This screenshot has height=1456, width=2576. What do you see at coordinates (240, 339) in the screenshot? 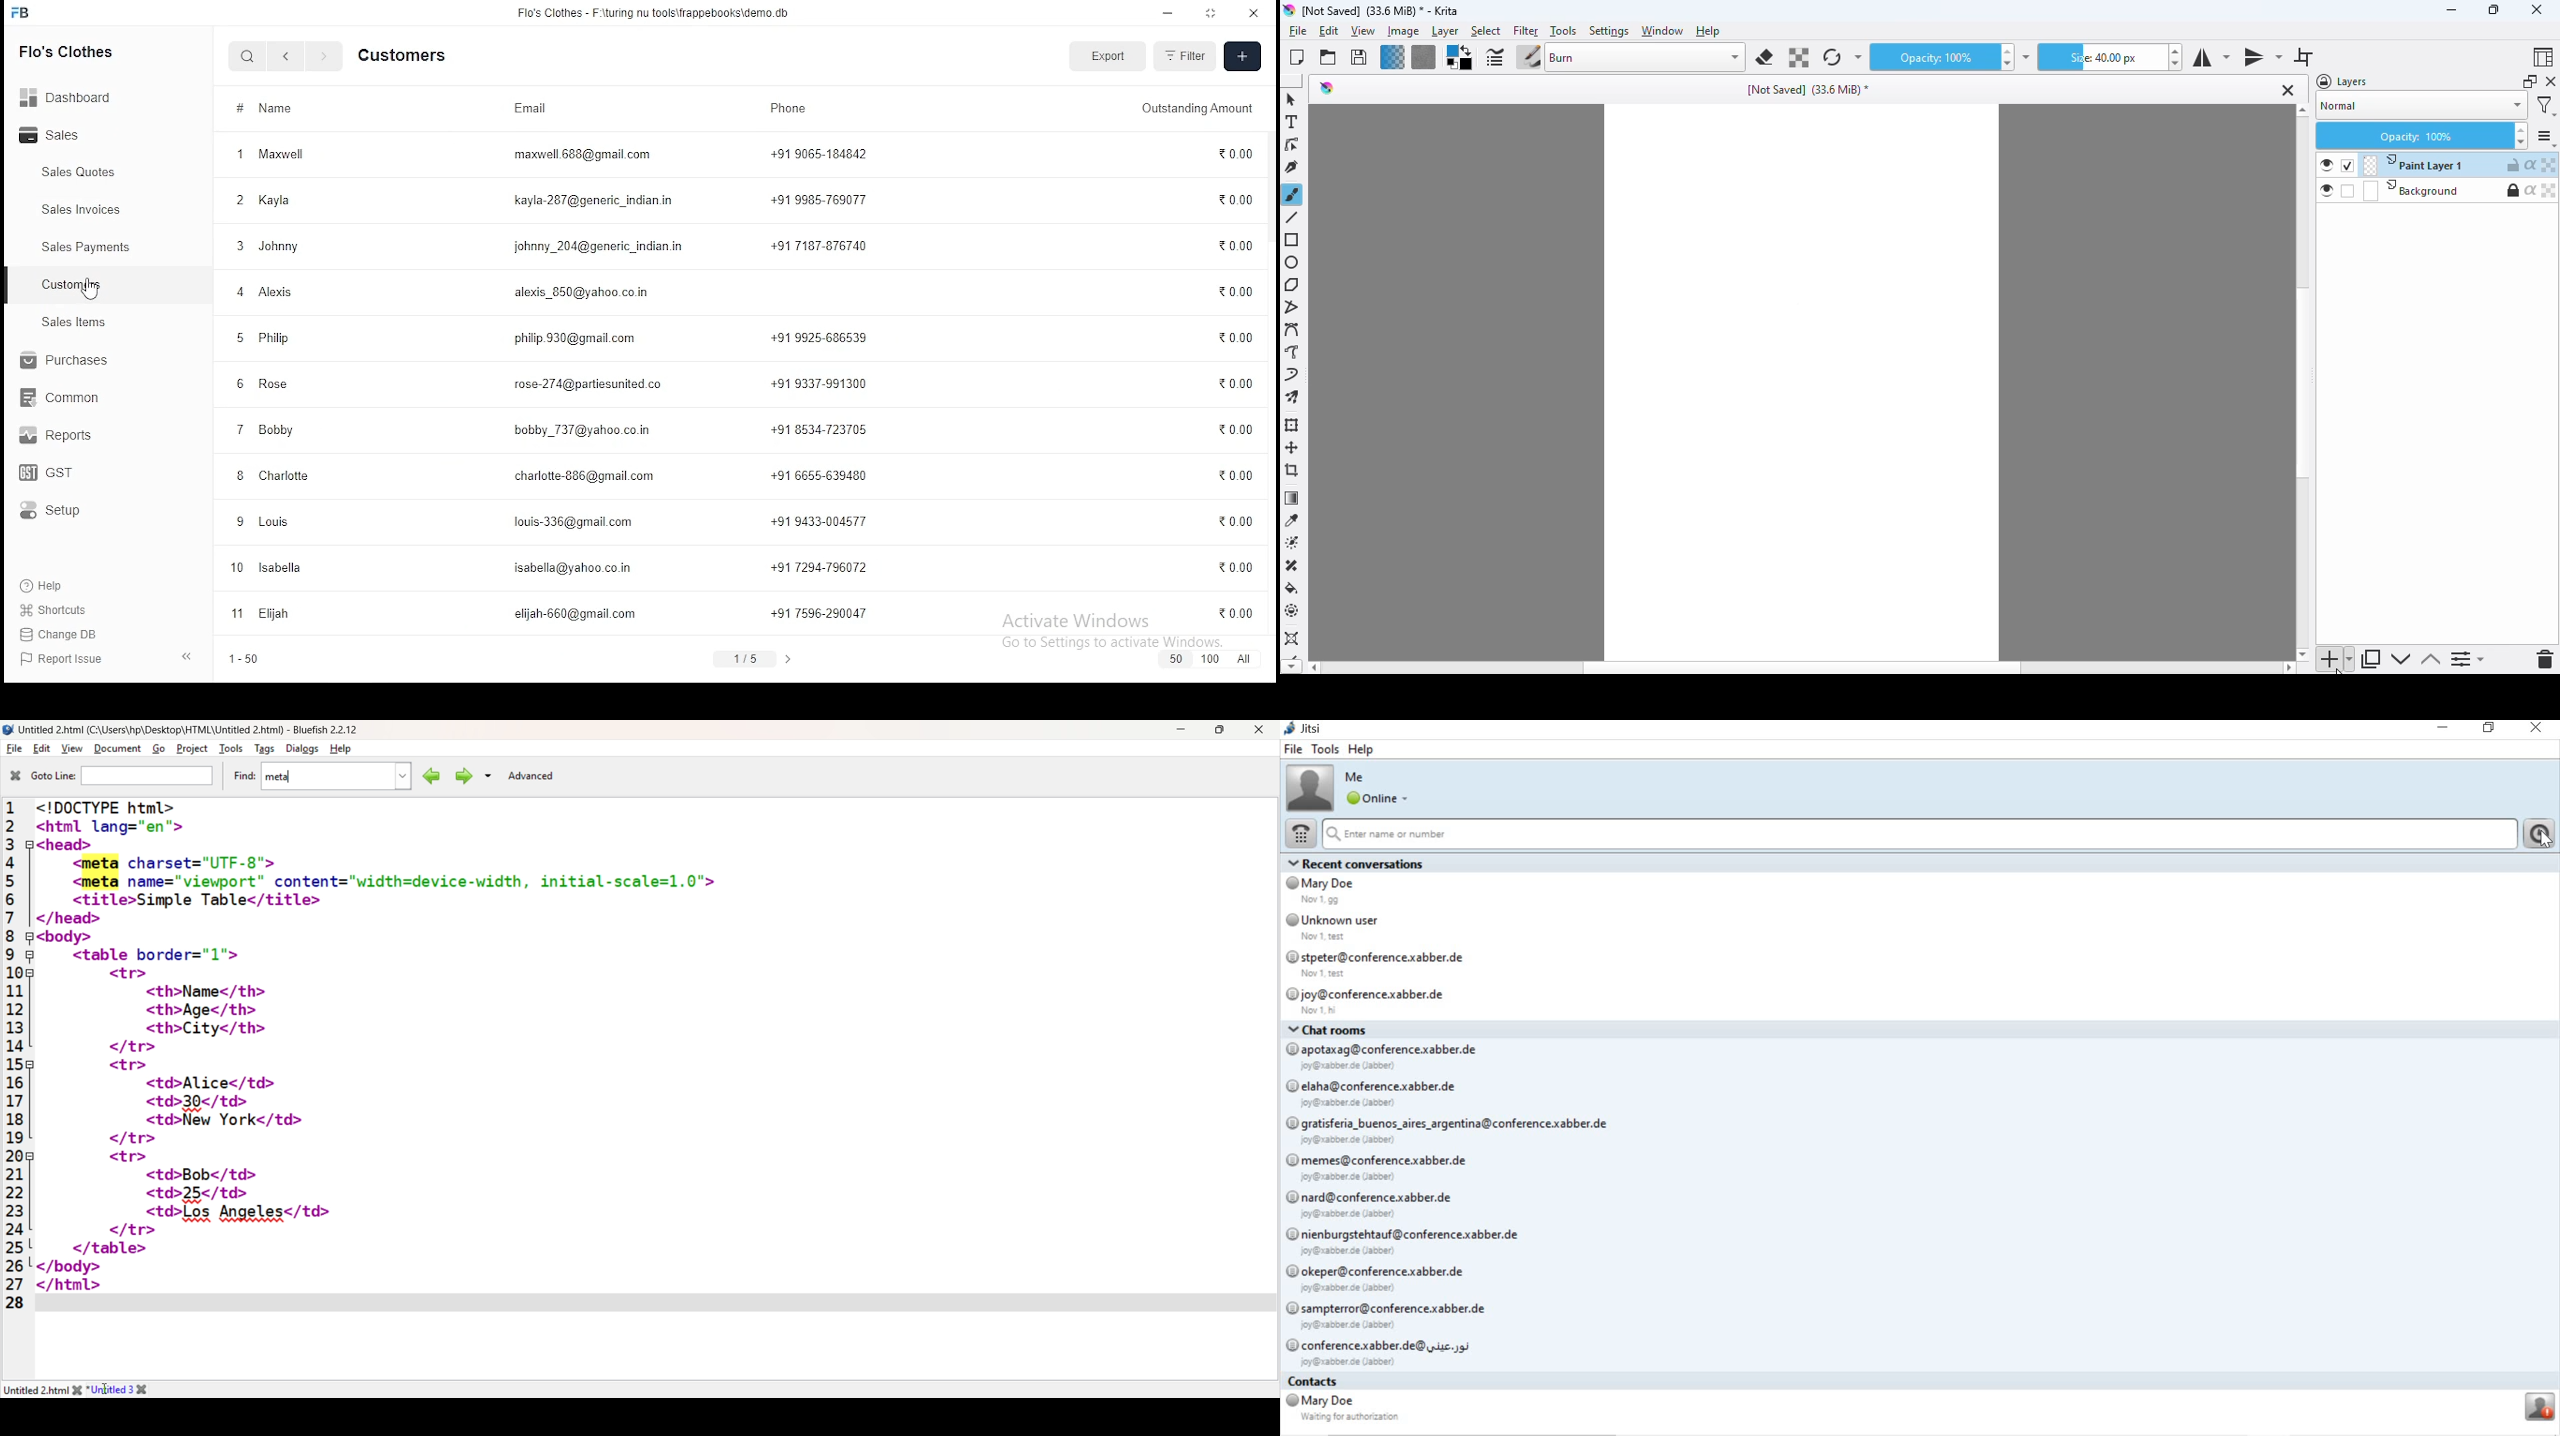
I see `5` at bounding box center [240, 339].